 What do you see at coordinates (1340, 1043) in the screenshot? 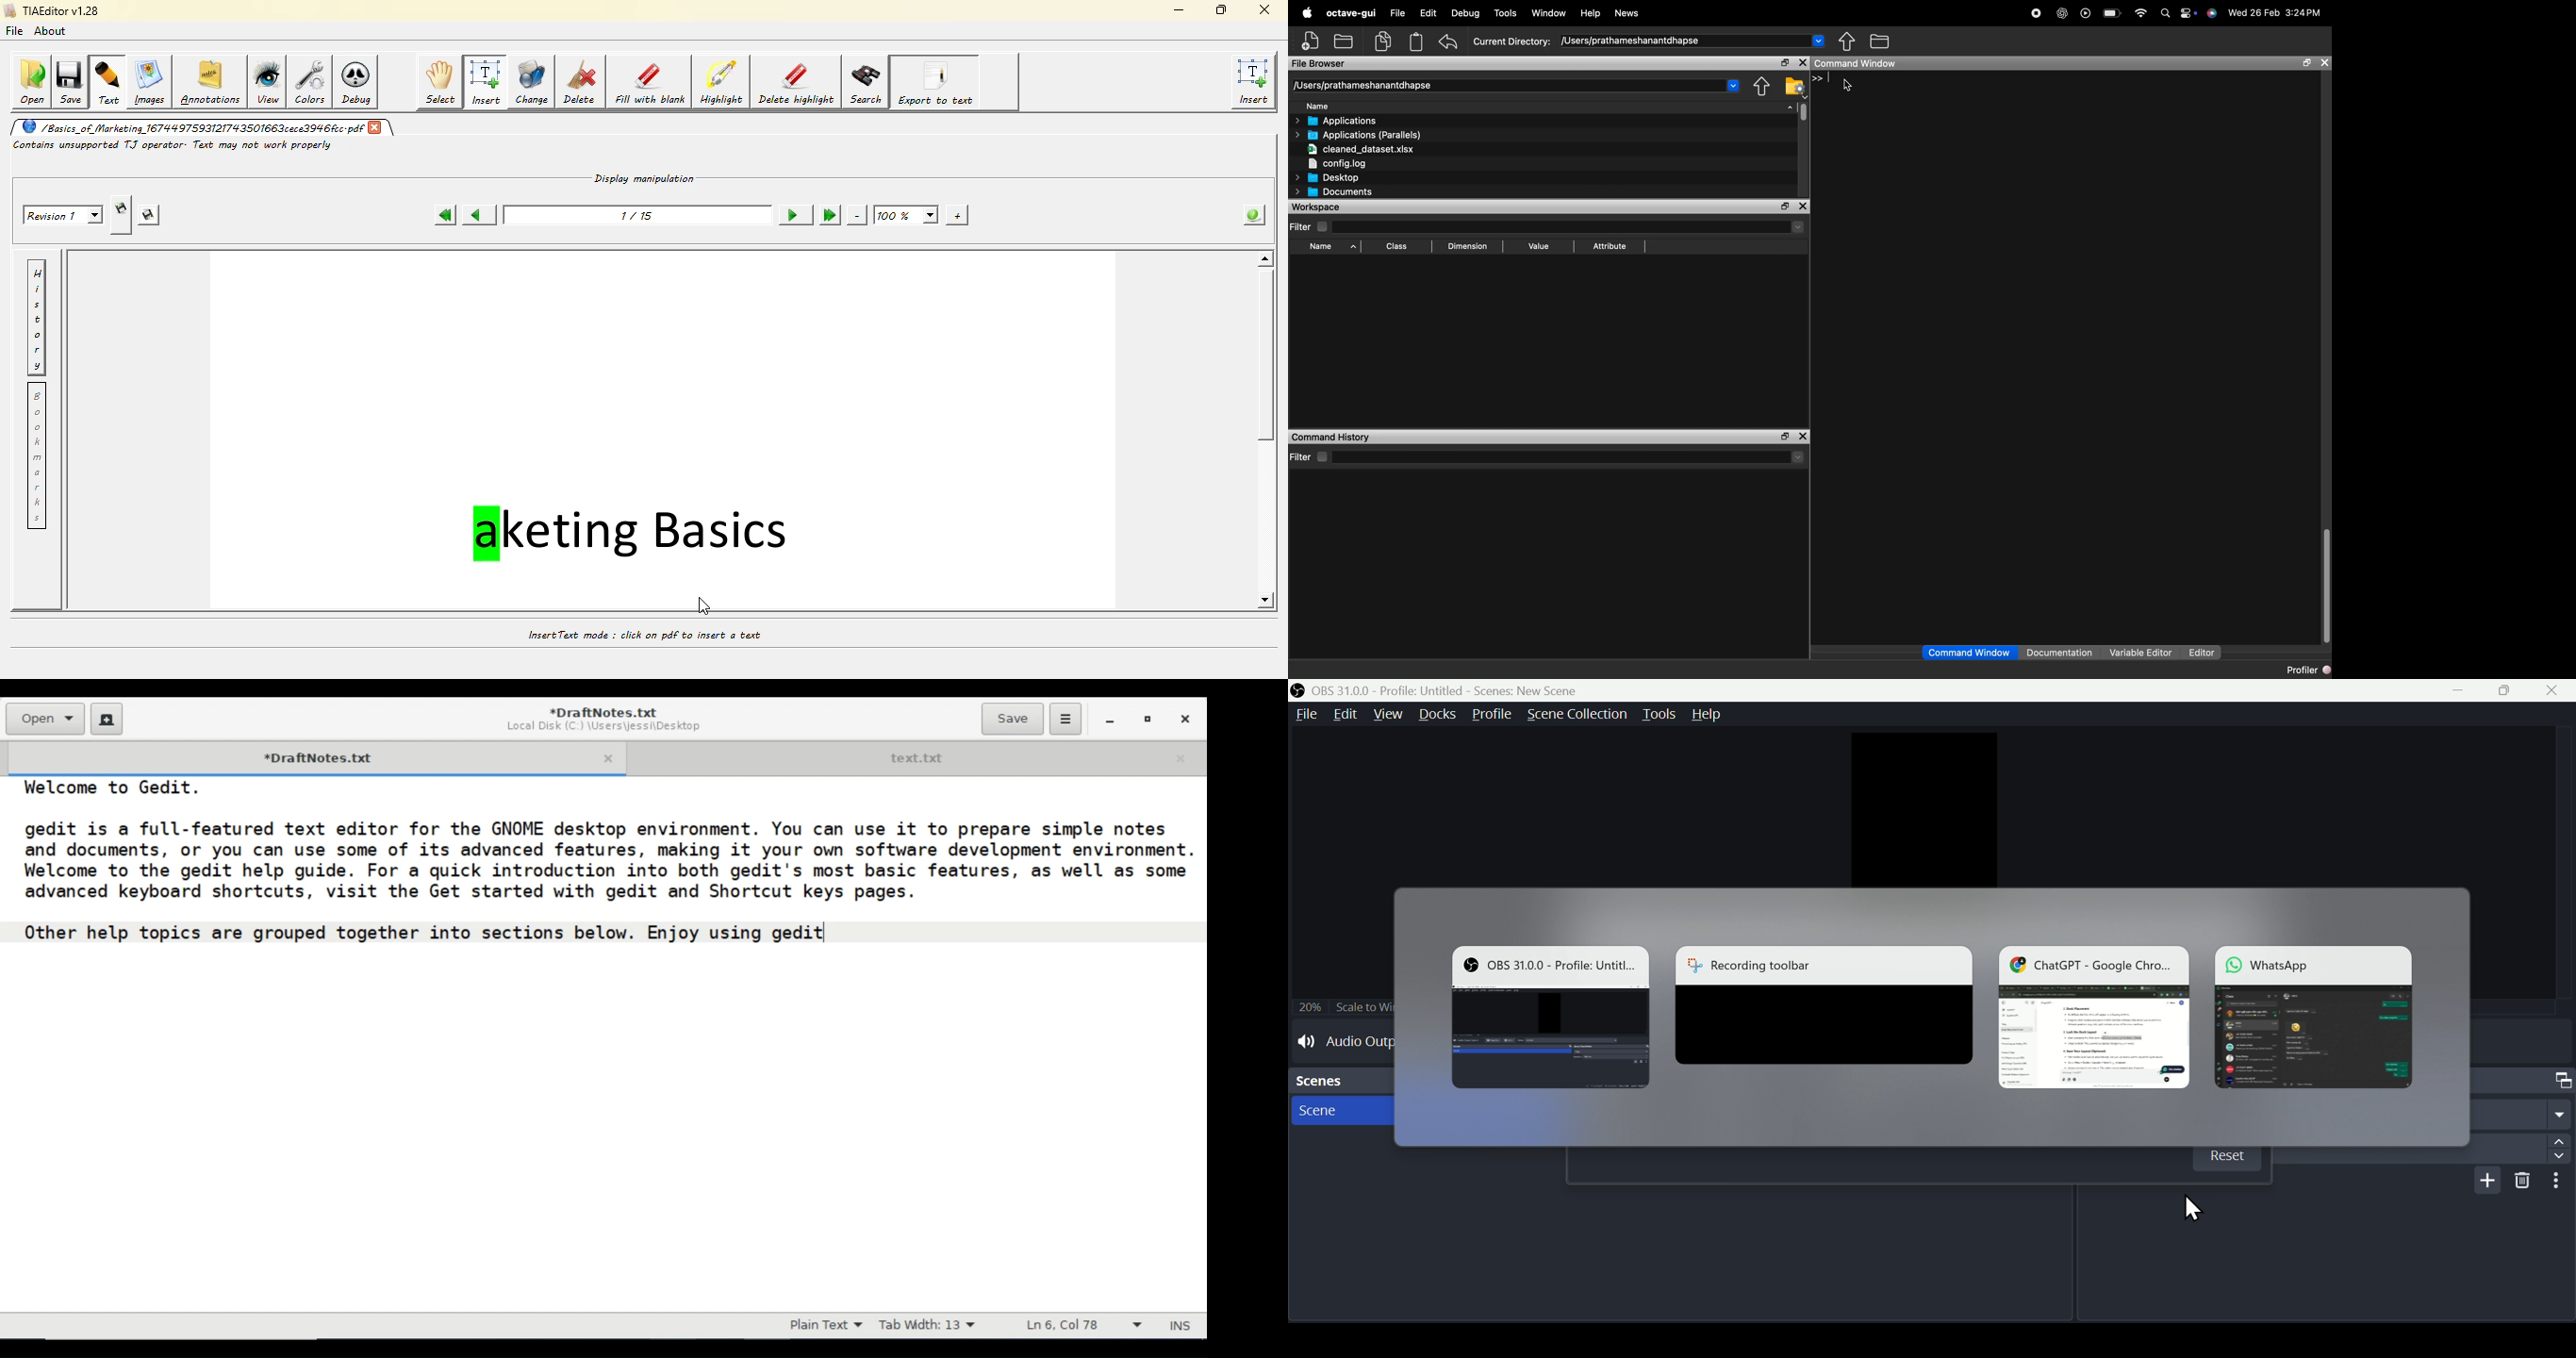
I see `Audio Output Capture` at bounding box center [1340, 1043].